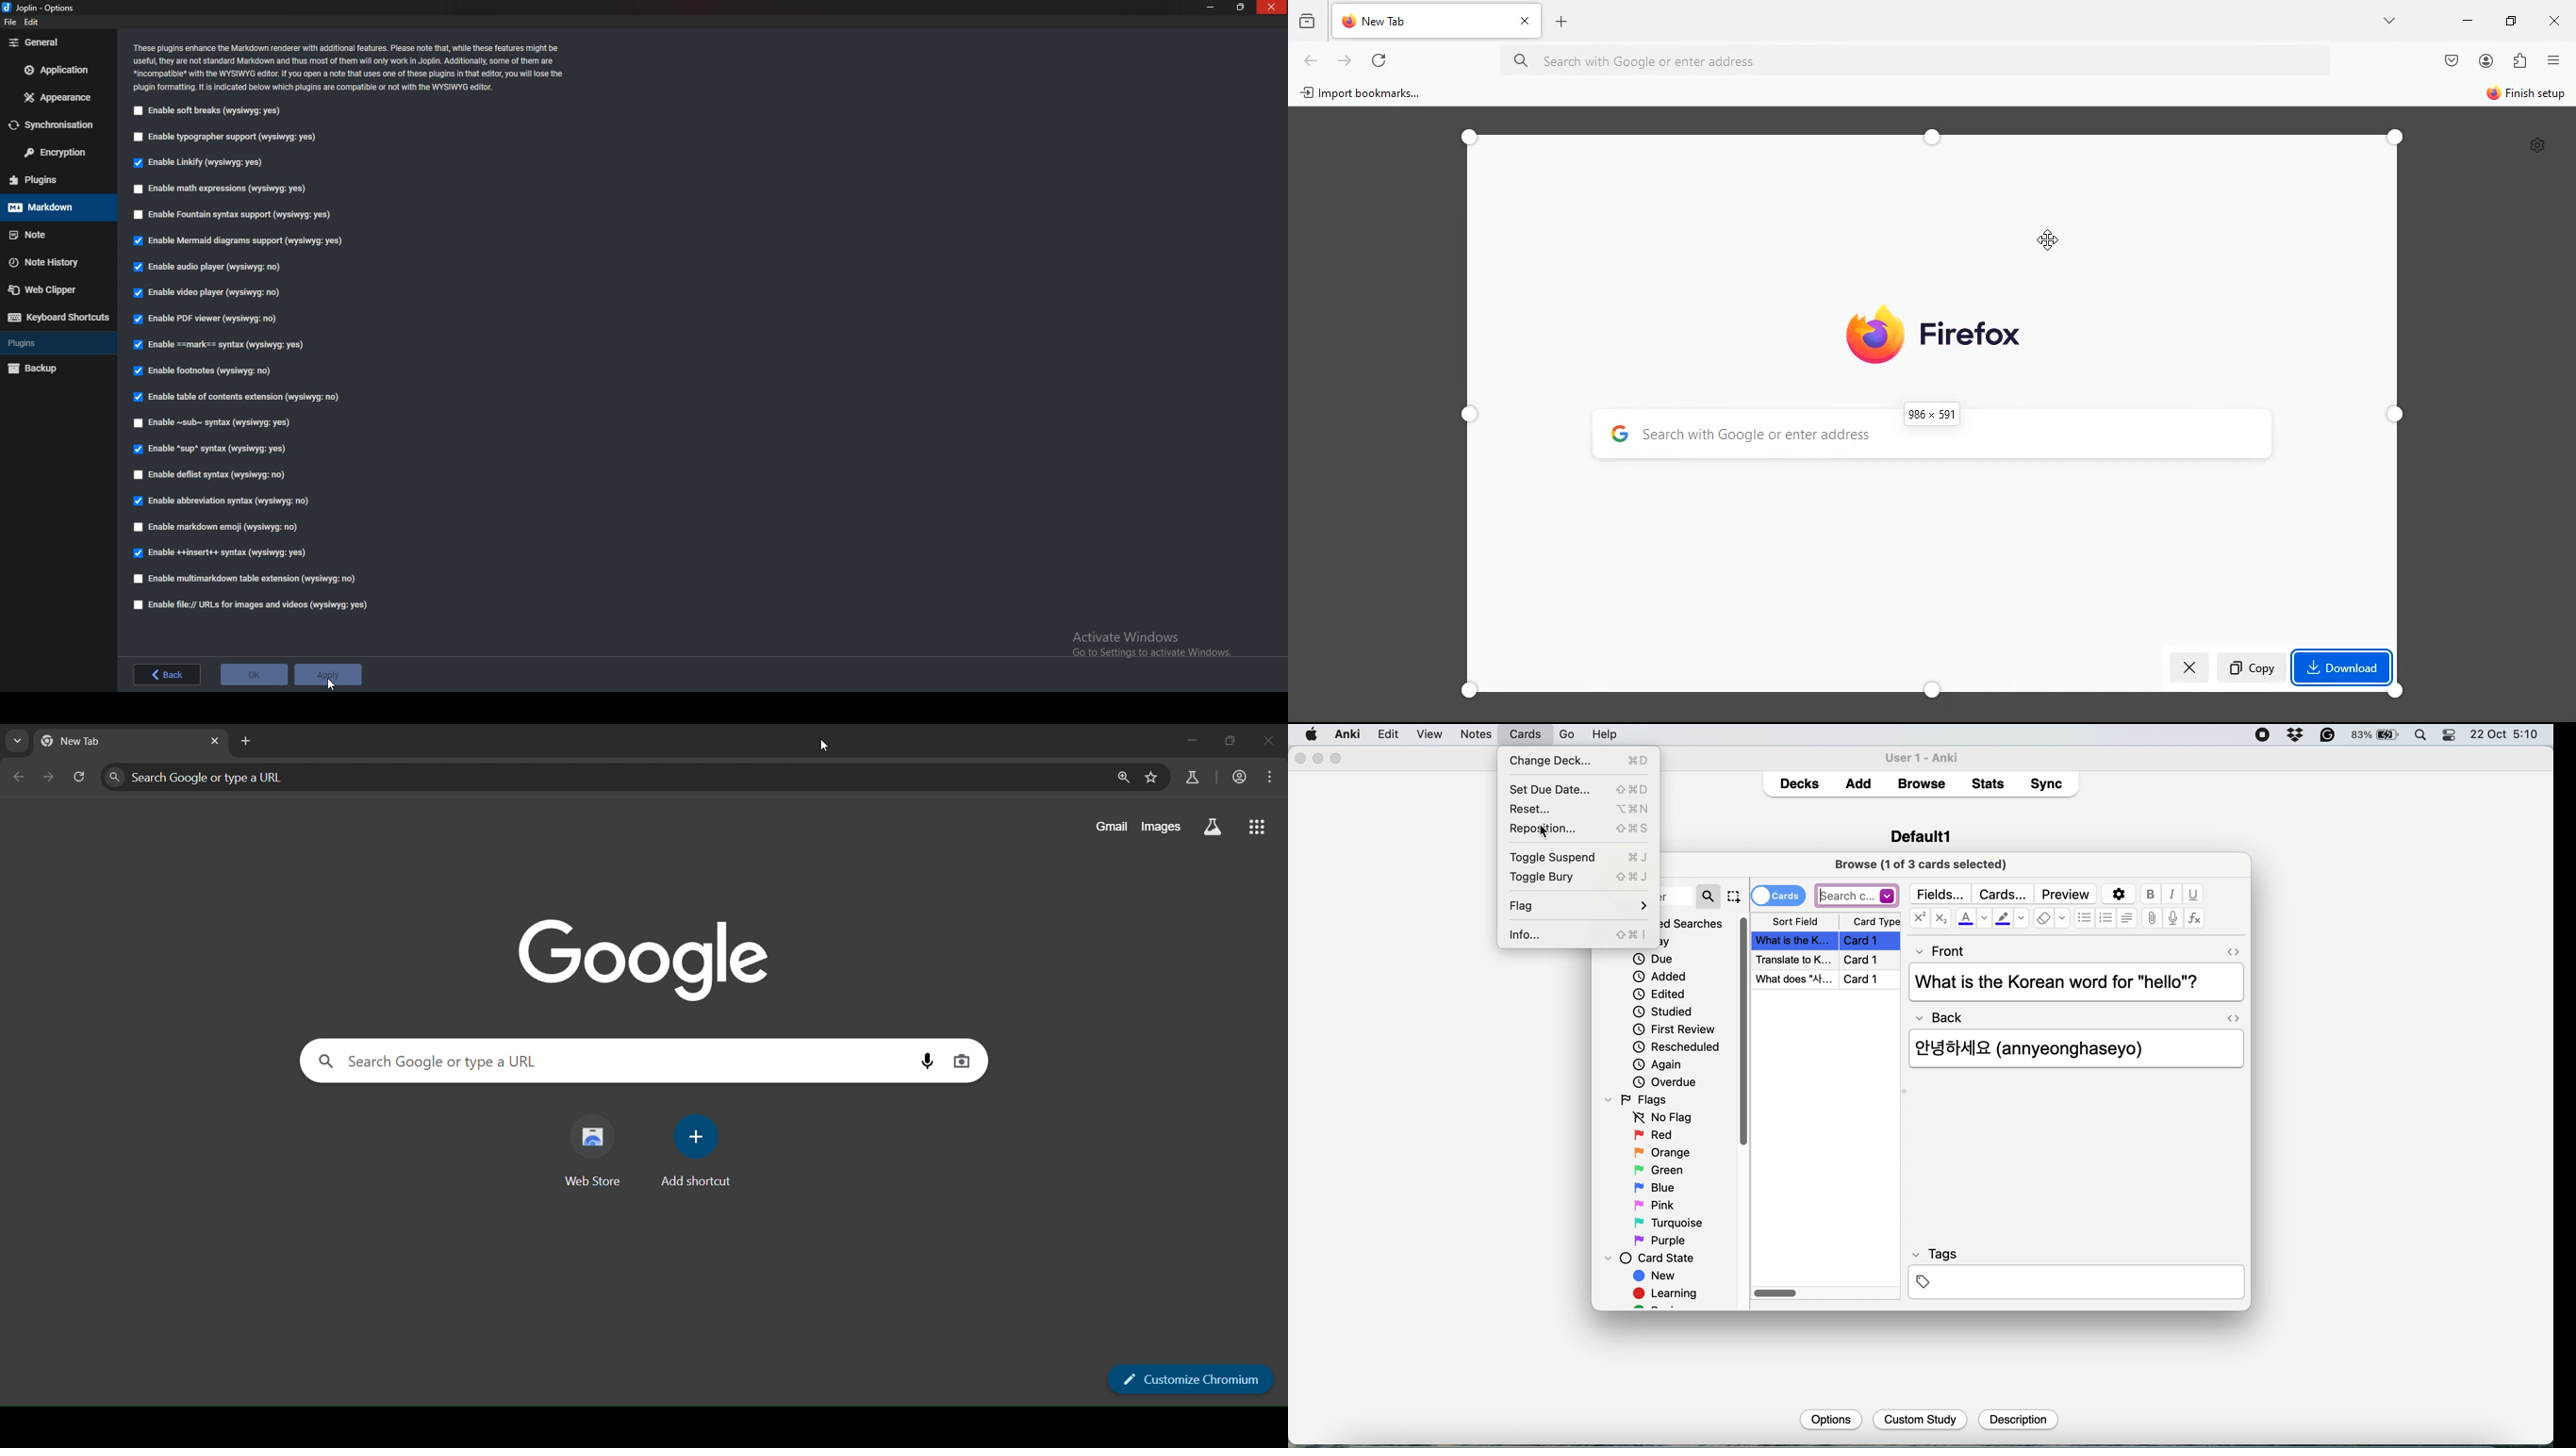  Describe the element at coordinates (56, 318) in the screenshot. I see `Keyboard shortcuts` at that location.